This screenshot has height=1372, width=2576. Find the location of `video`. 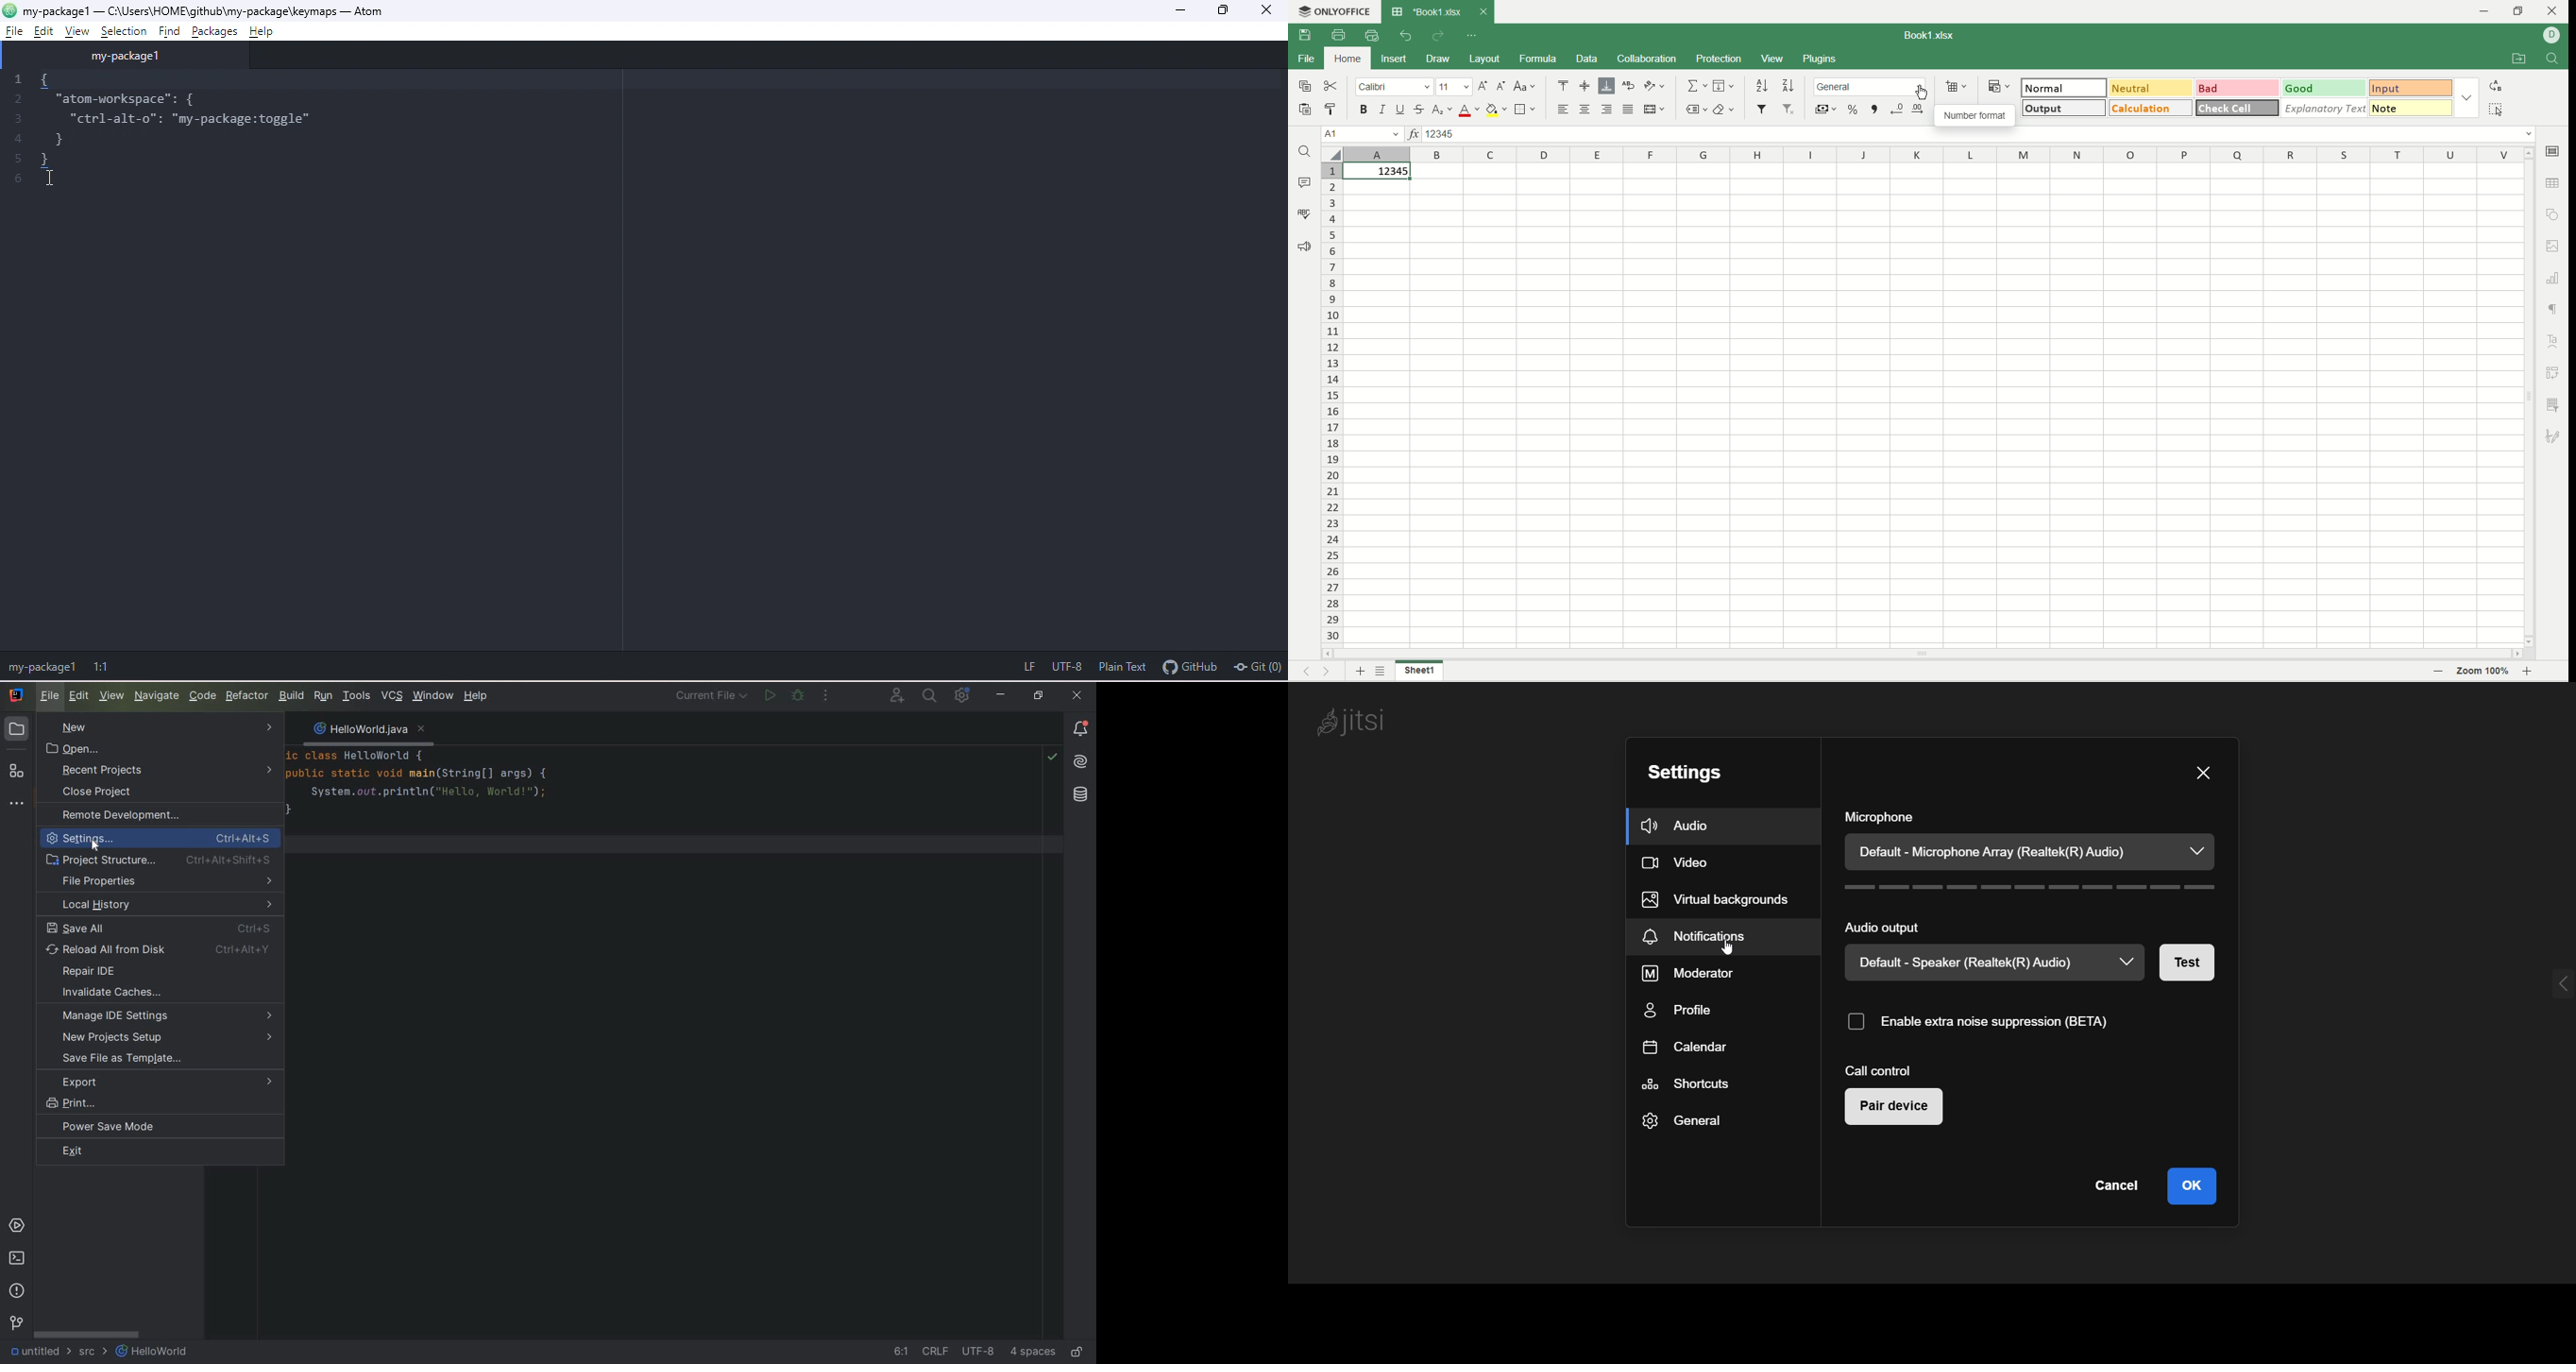

video is located at coordinates (1683, 864).